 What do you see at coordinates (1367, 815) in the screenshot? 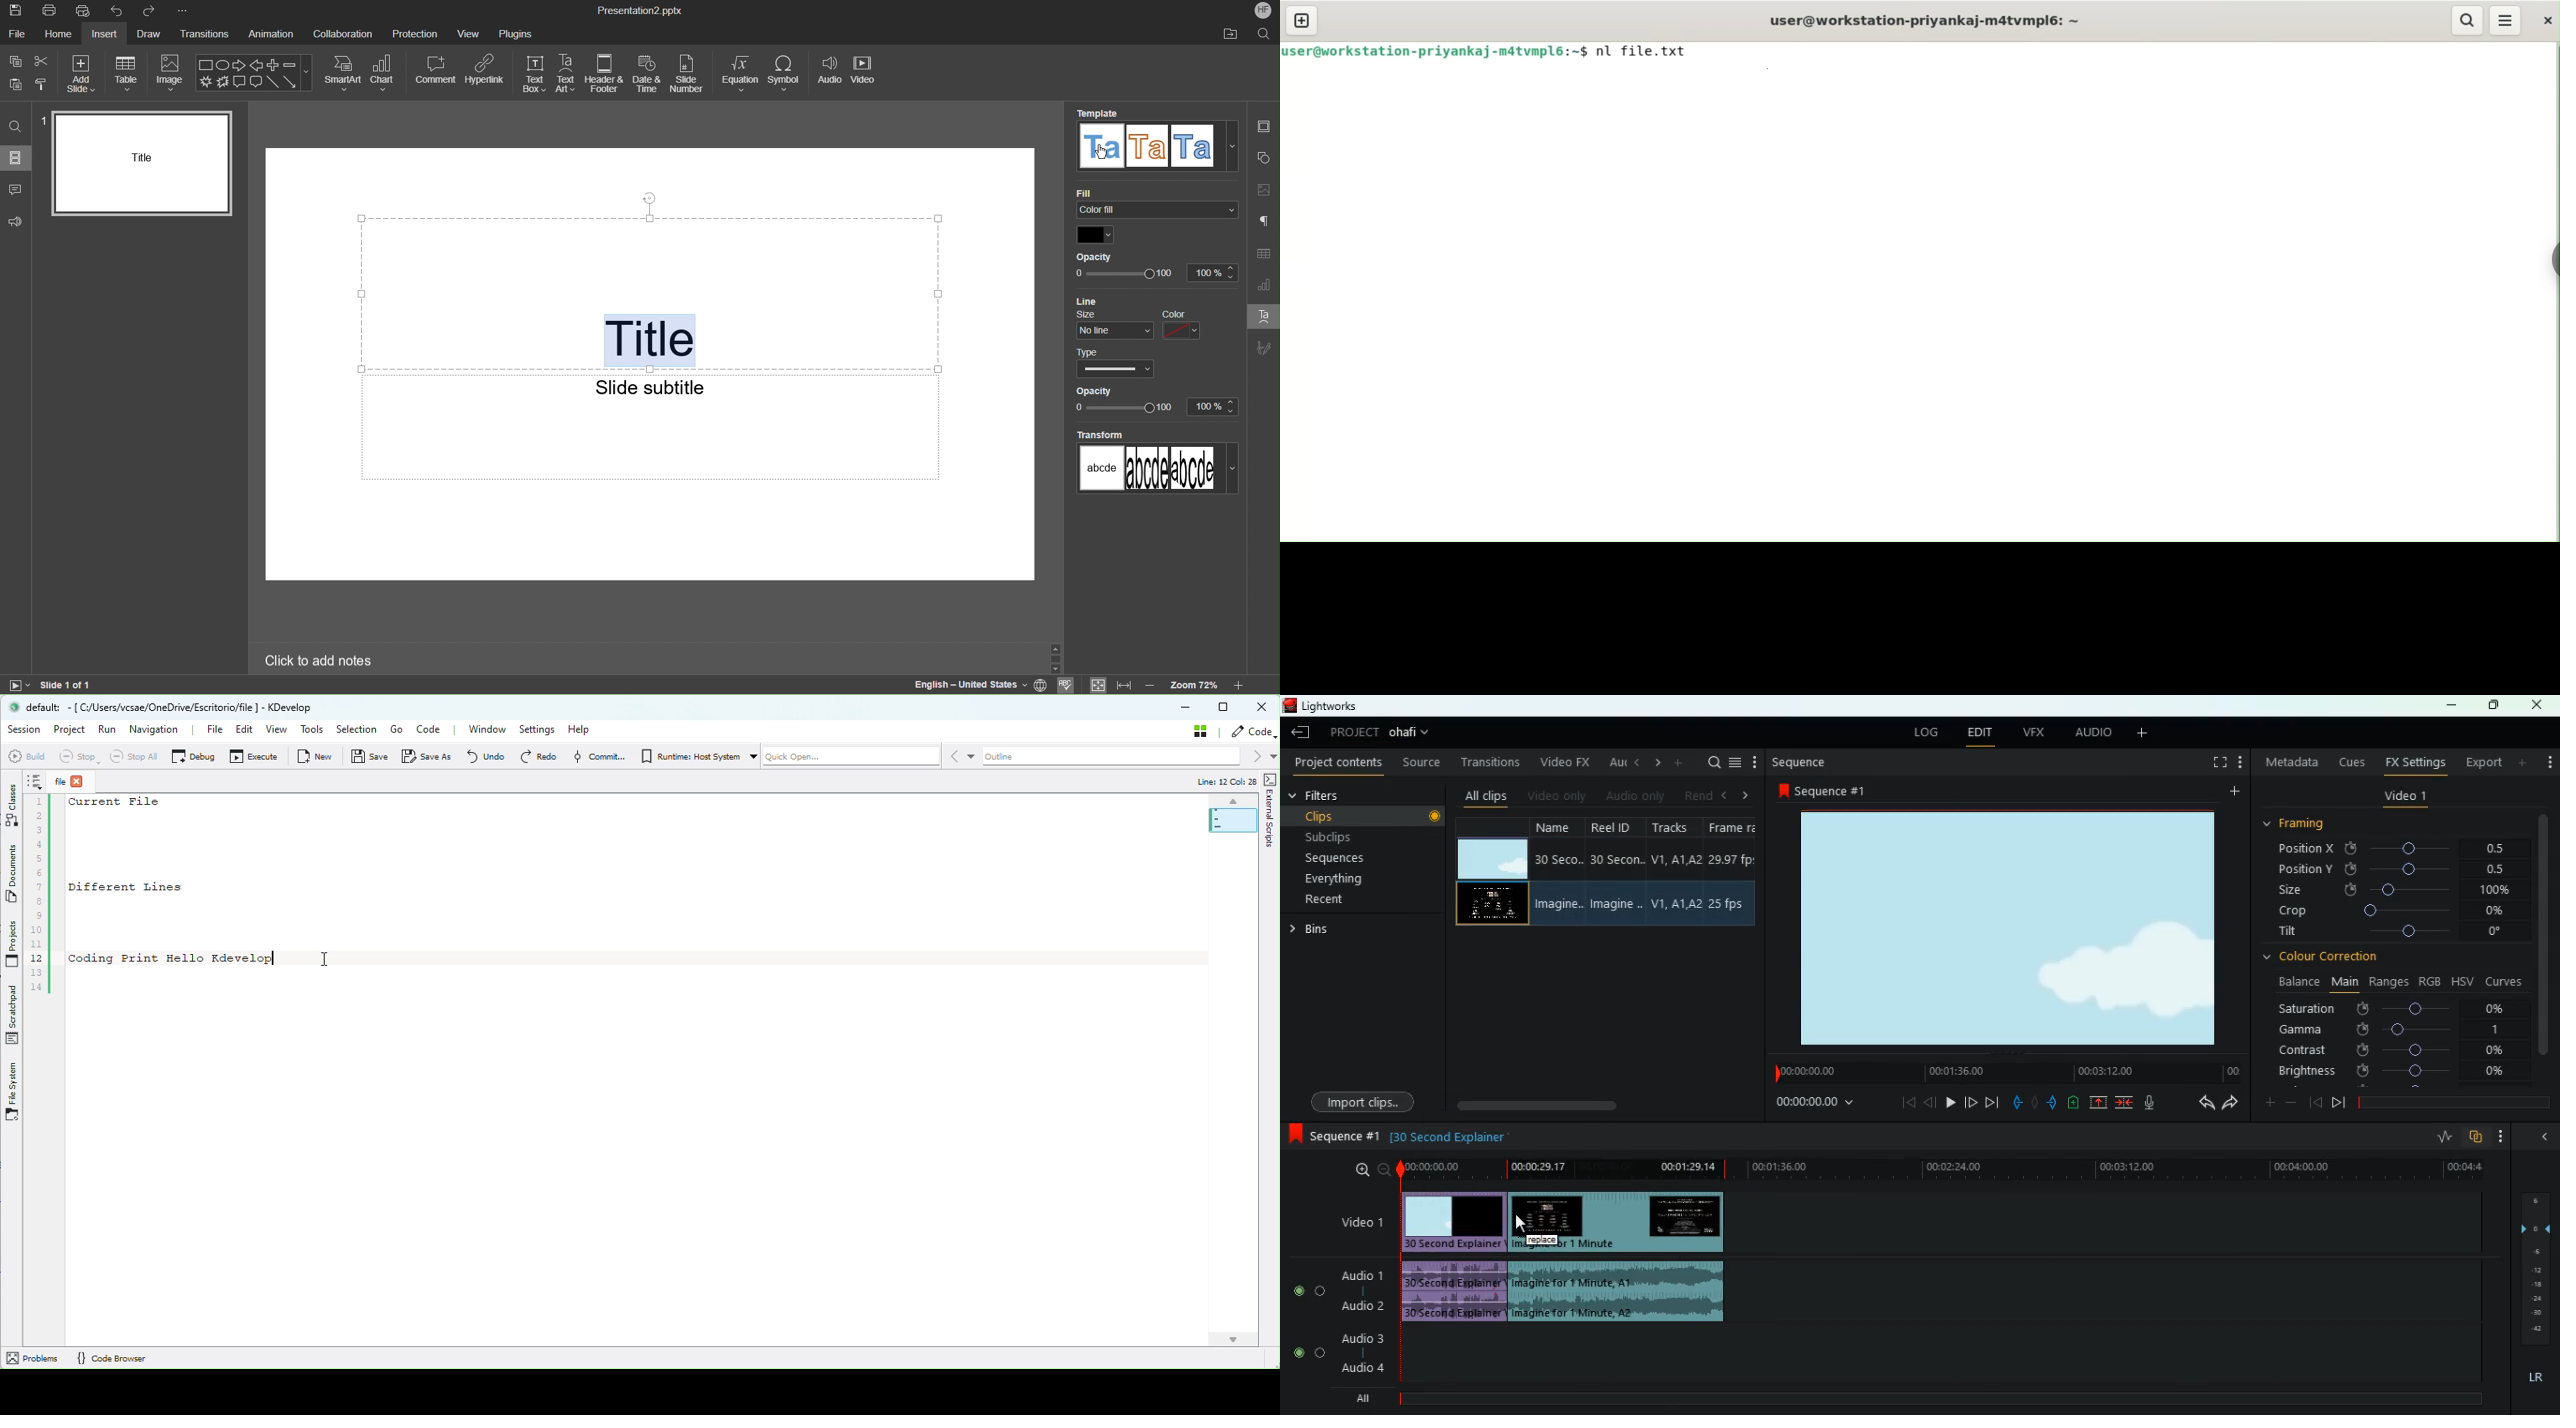
I see `clips` at bounding box center [1367, 815].